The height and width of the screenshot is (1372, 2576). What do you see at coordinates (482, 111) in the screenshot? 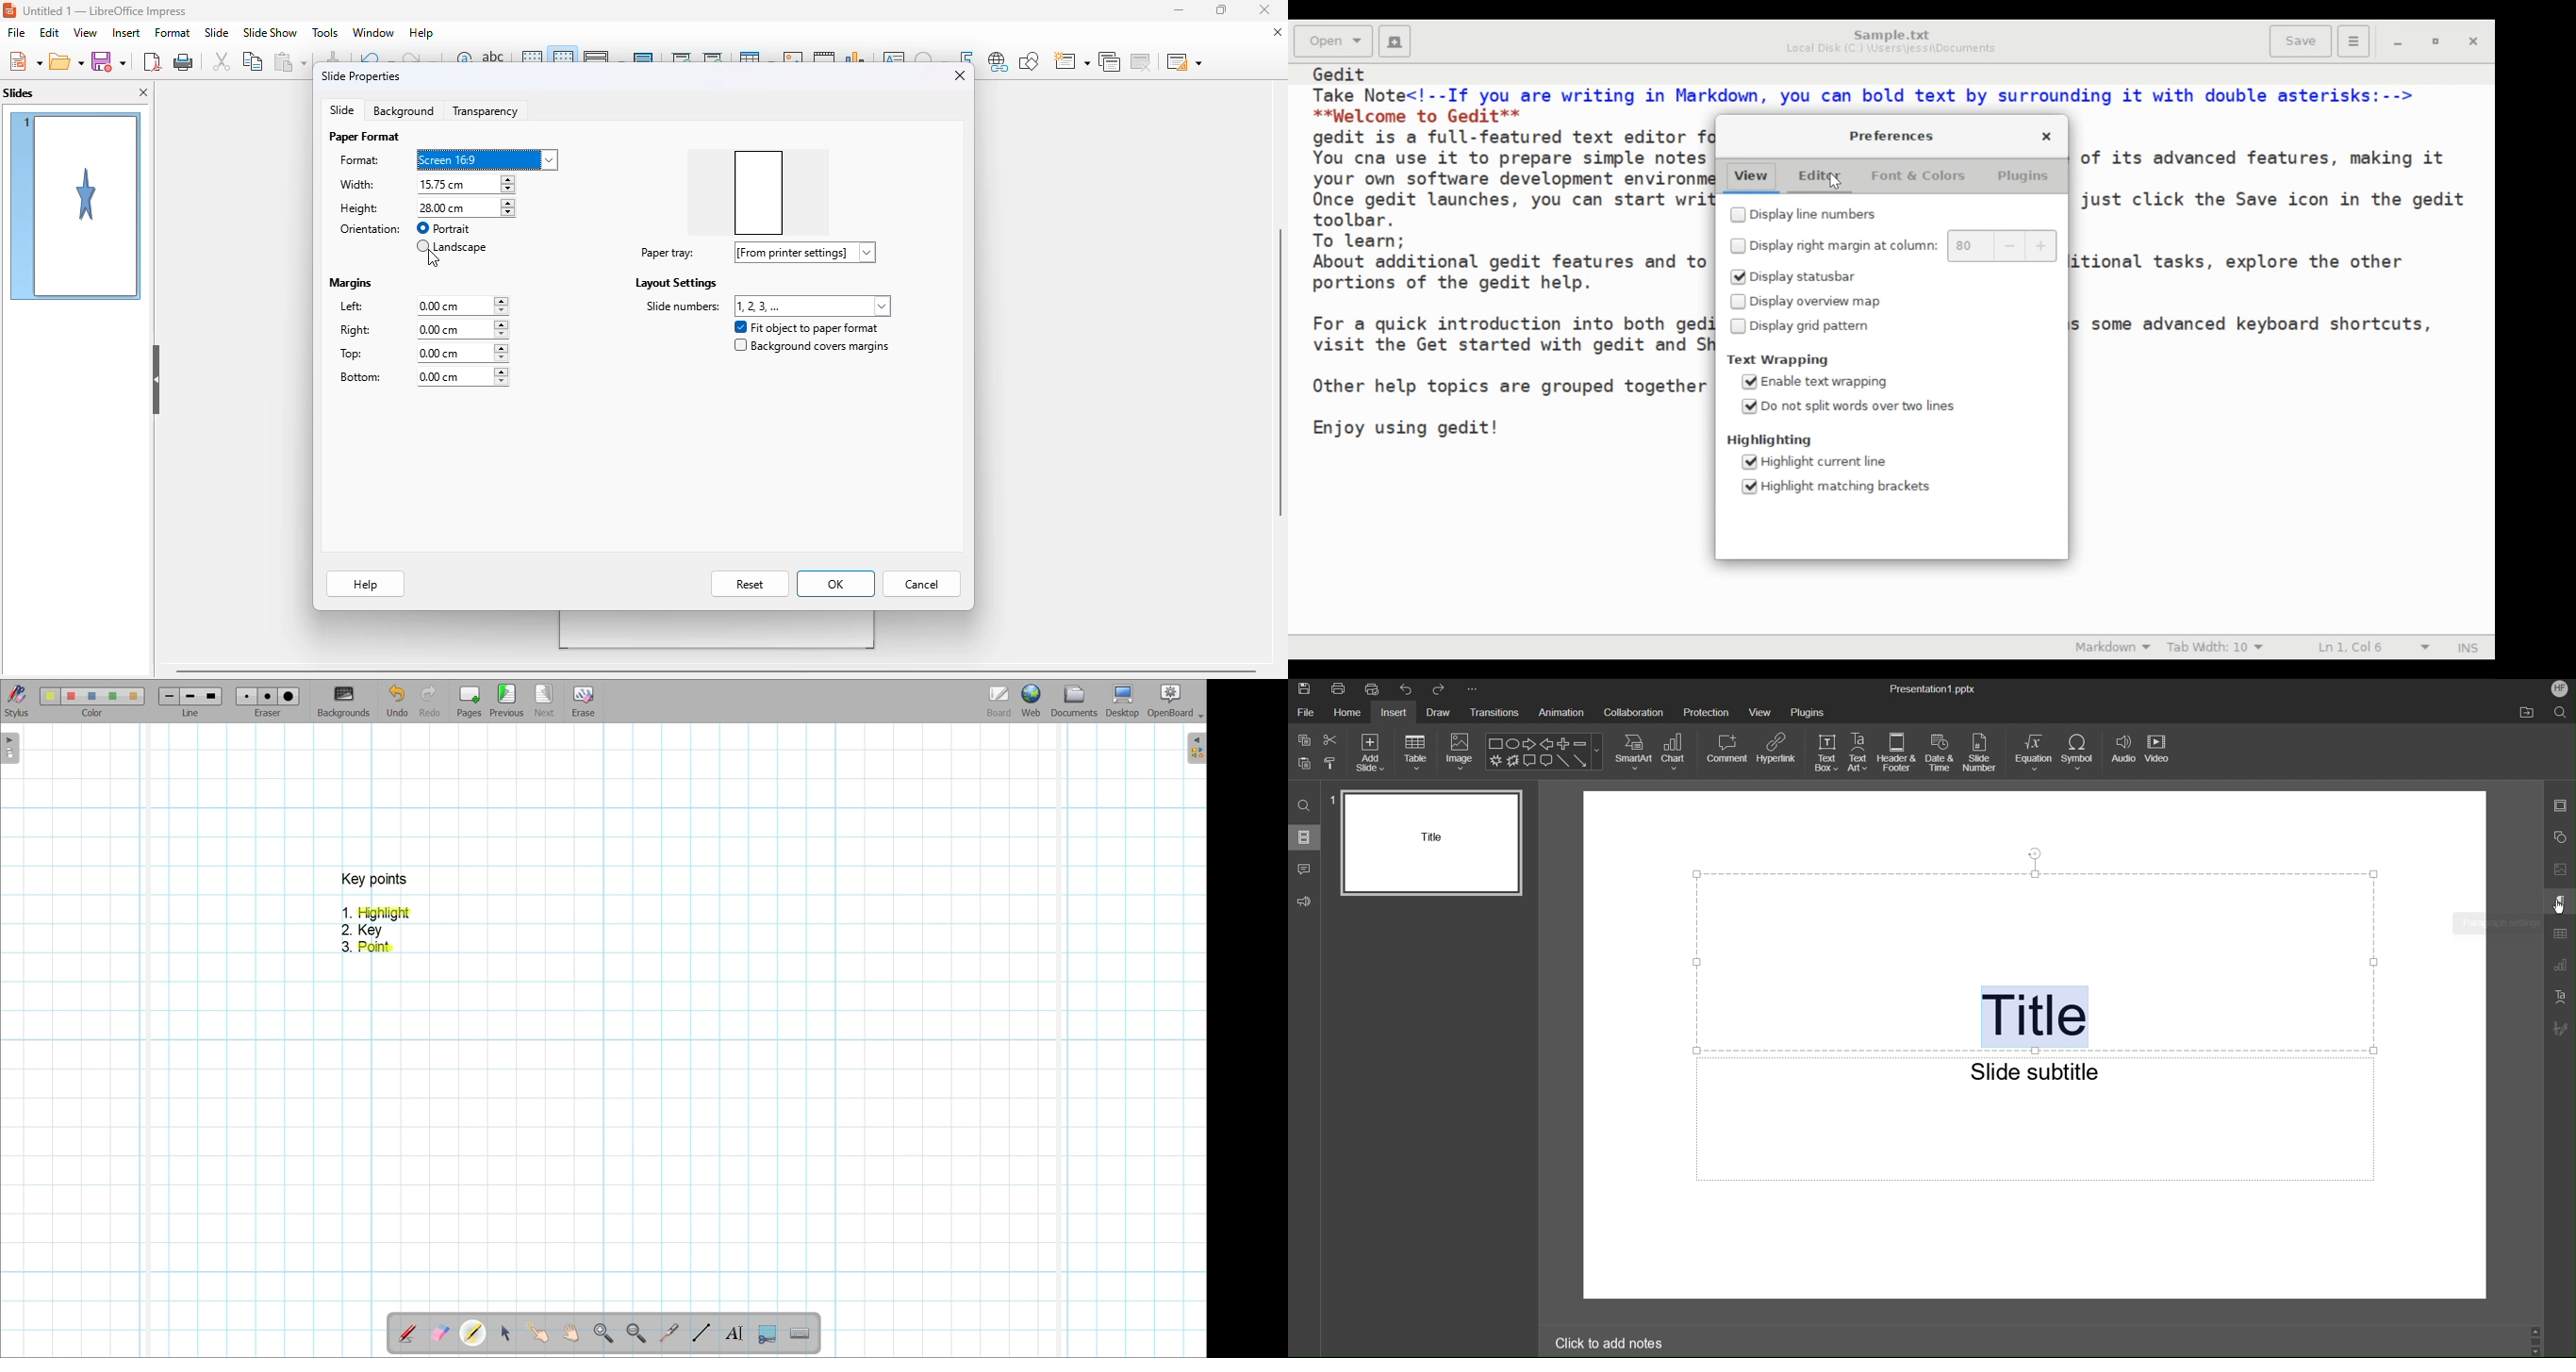
I see `transparency` at bounding box center [482, 111].